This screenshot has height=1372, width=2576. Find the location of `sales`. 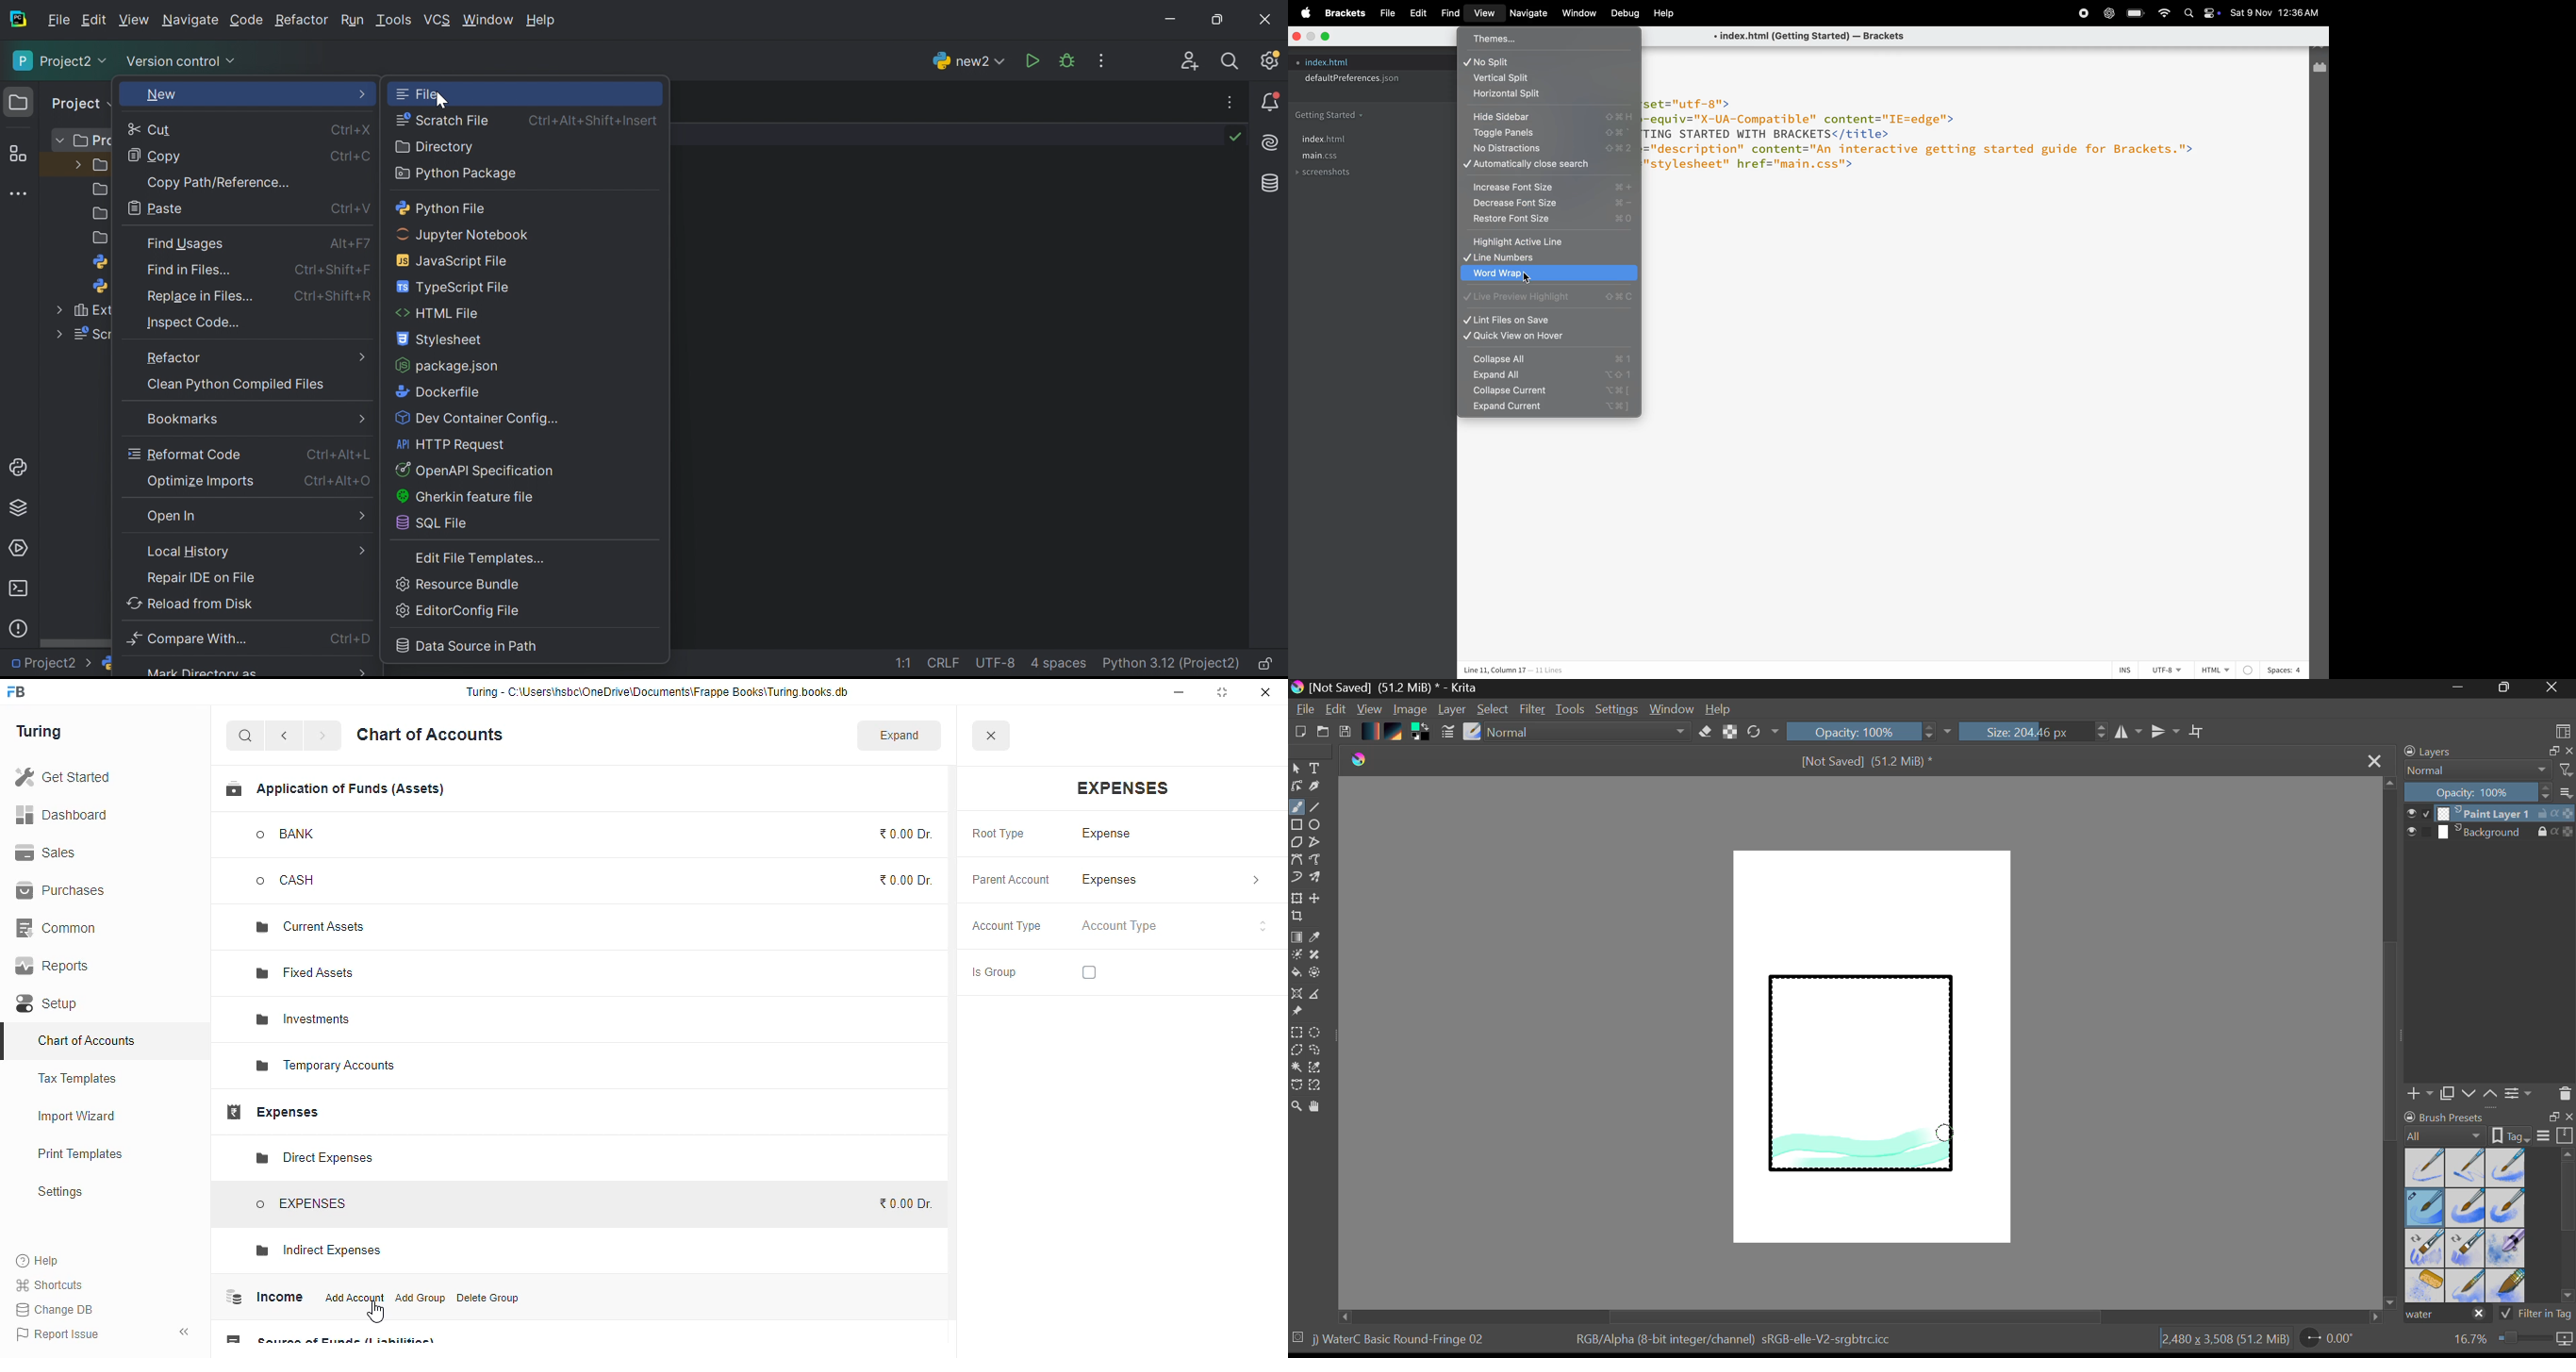

sales is located at coordinates (46, 853).